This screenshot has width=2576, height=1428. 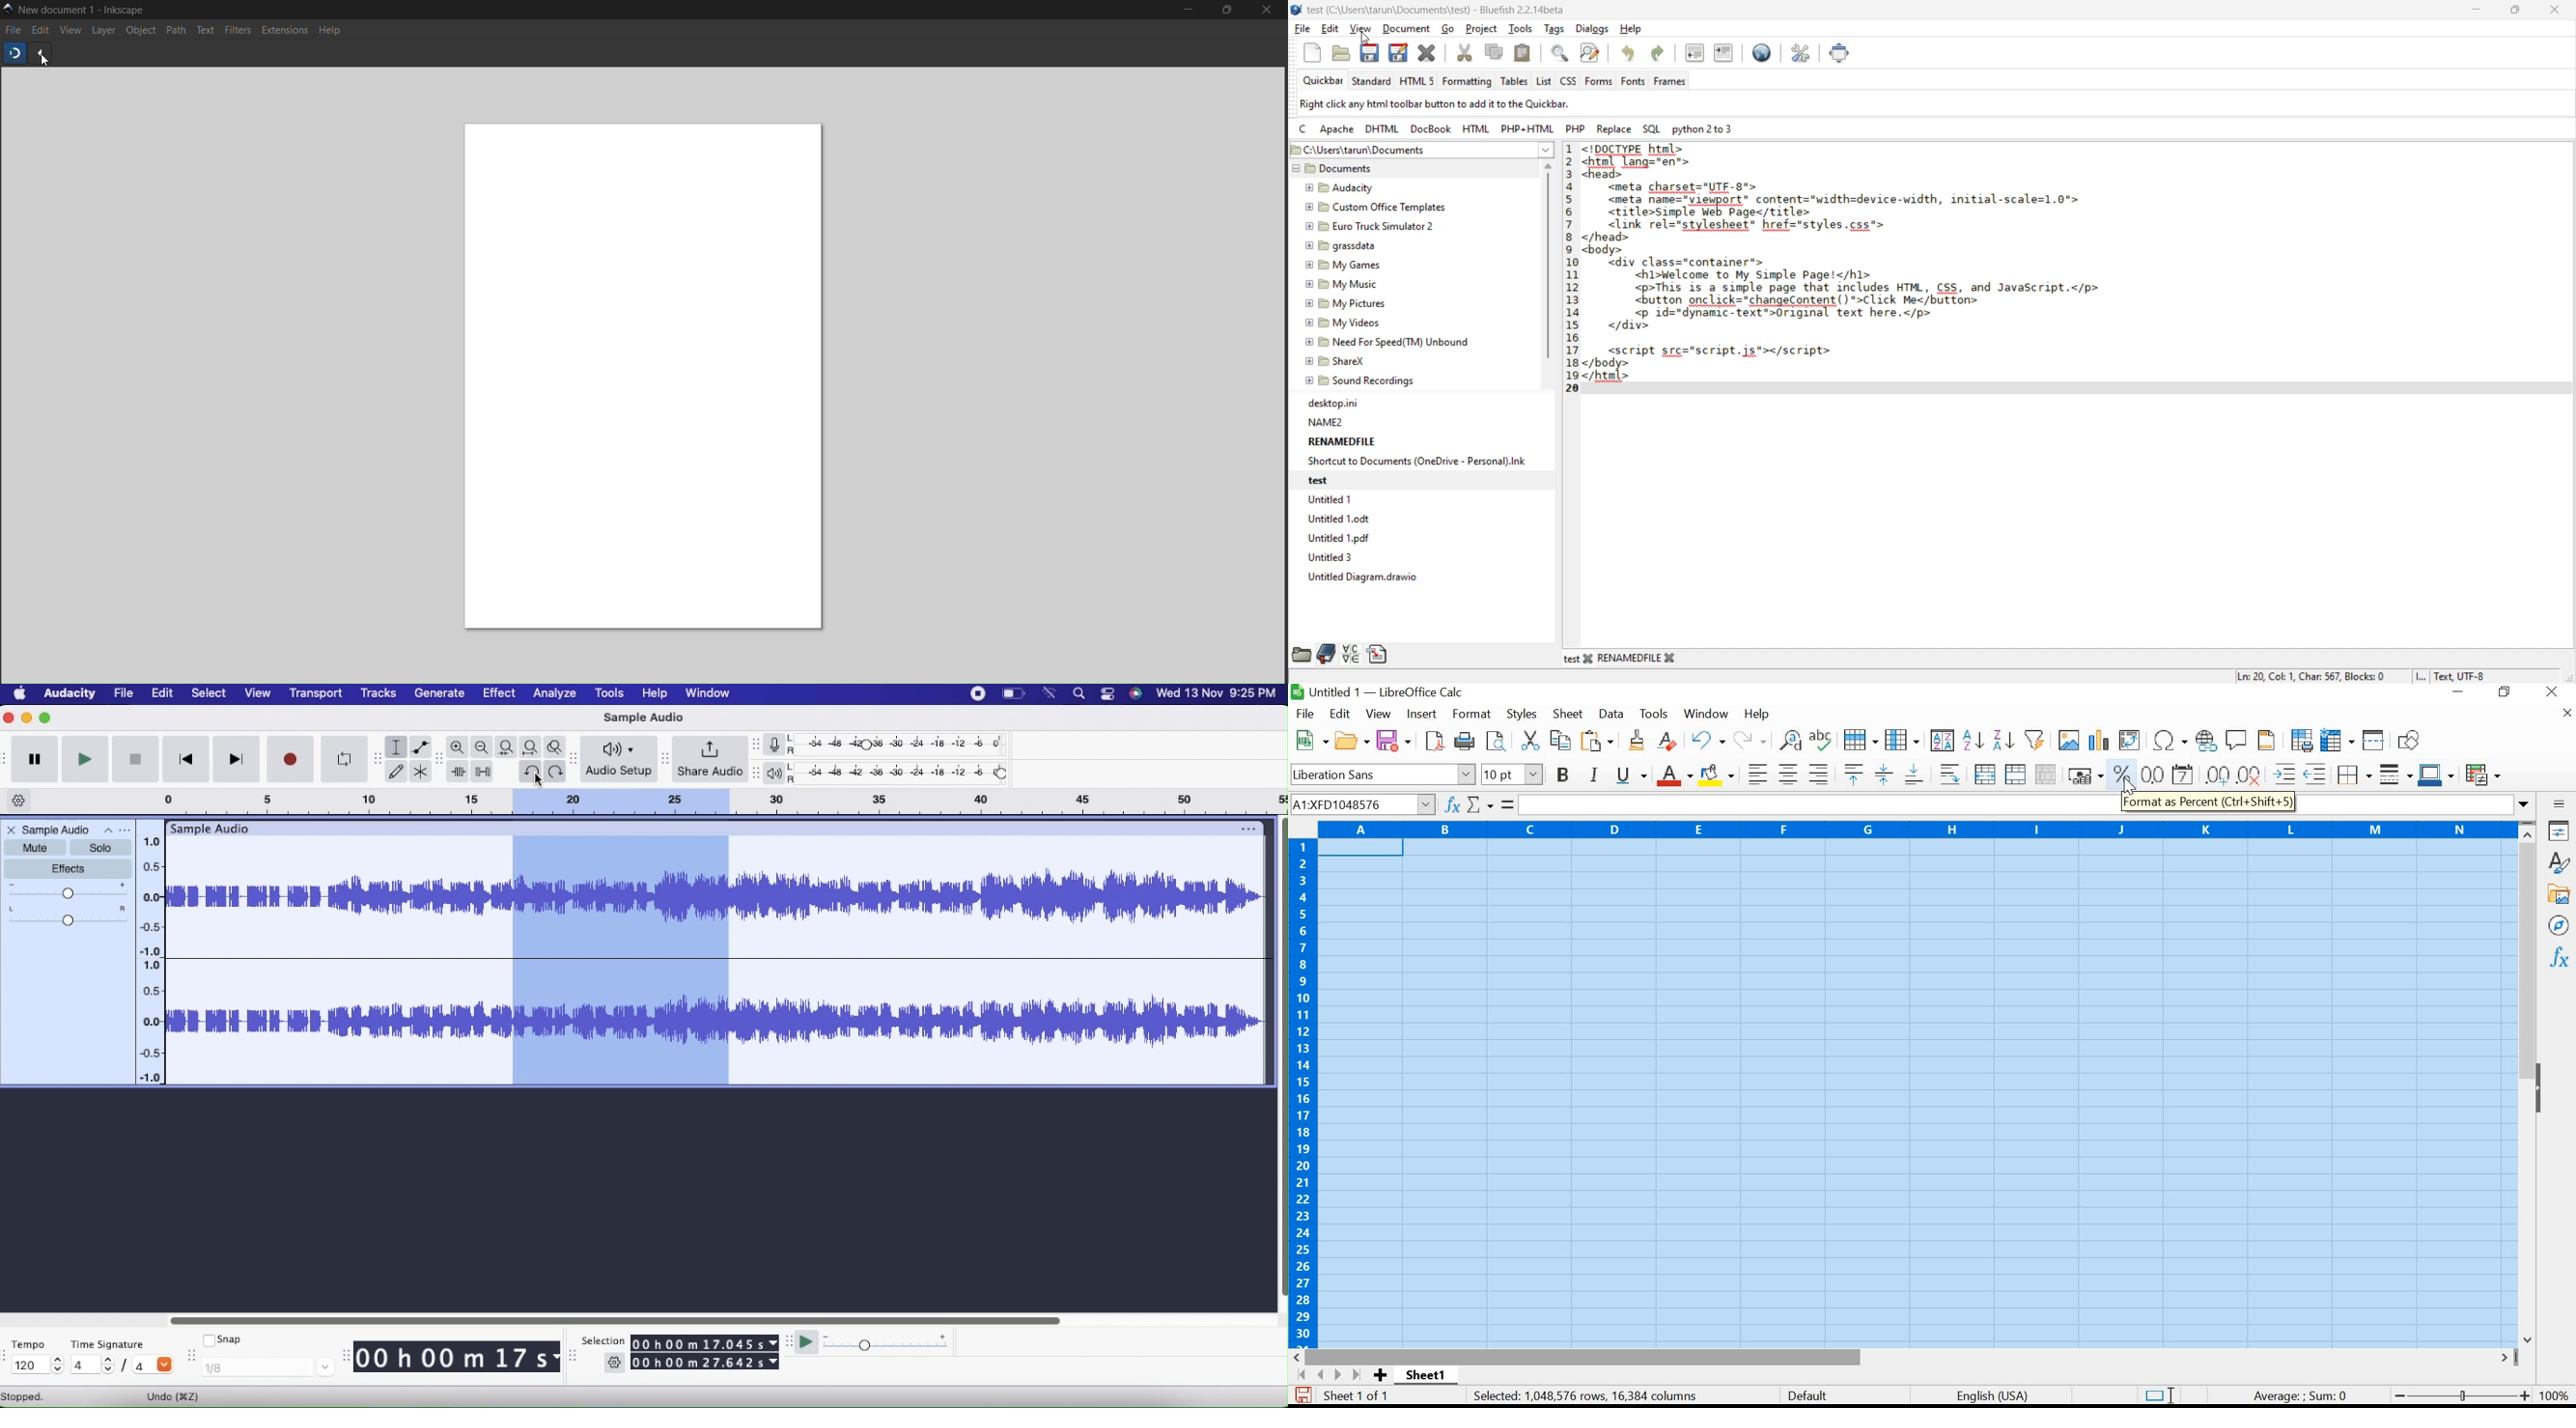 What do you see at coordinates (1342, 266) in the screenshot?
I see `# E9 My Games` at bounding box center [1342, 266].